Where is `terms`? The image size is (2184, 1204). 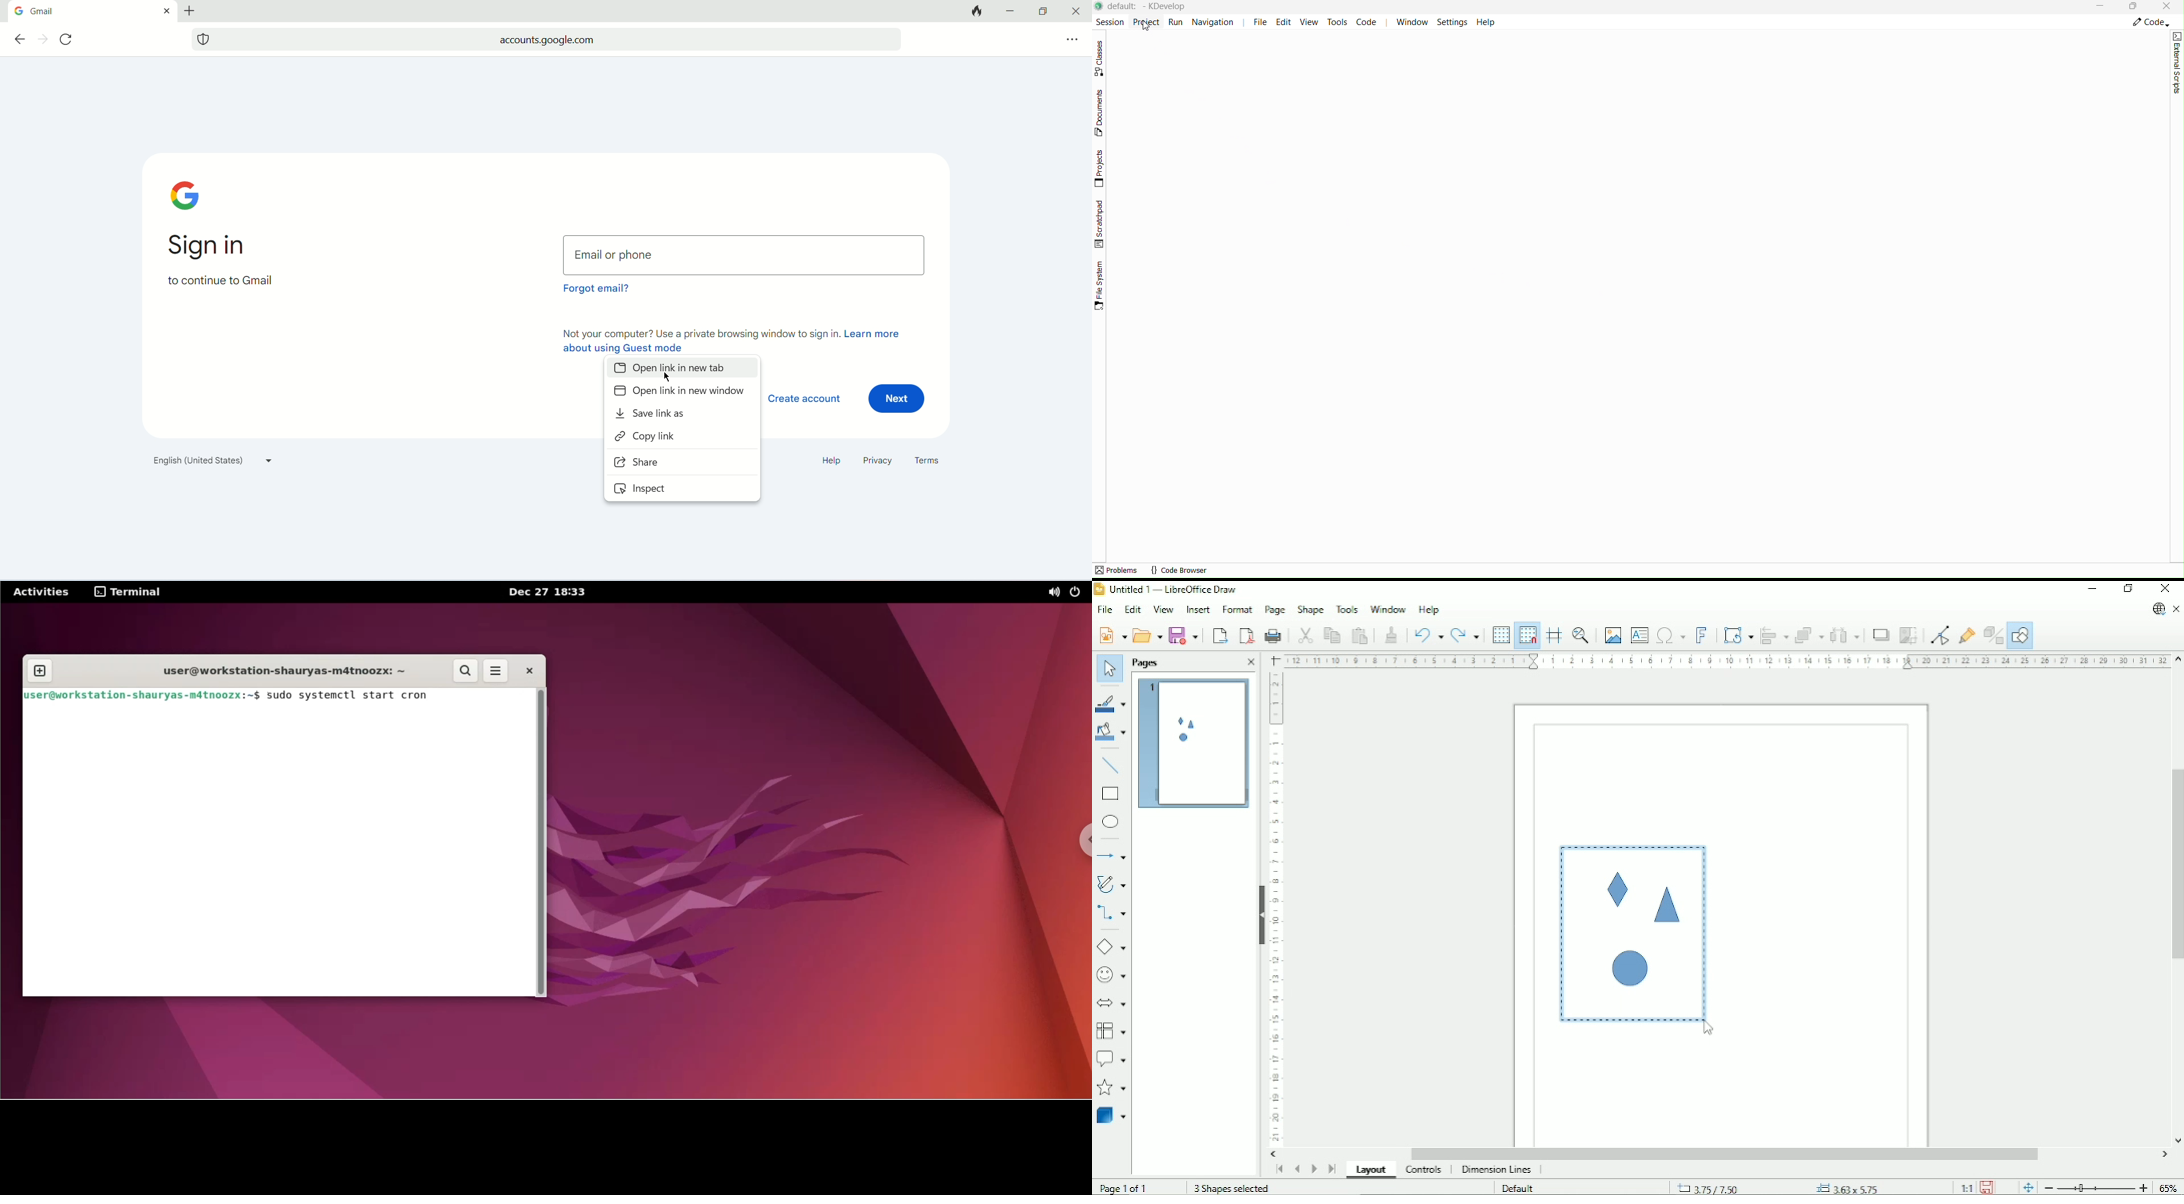
terms is located at coordinates (930, 461).